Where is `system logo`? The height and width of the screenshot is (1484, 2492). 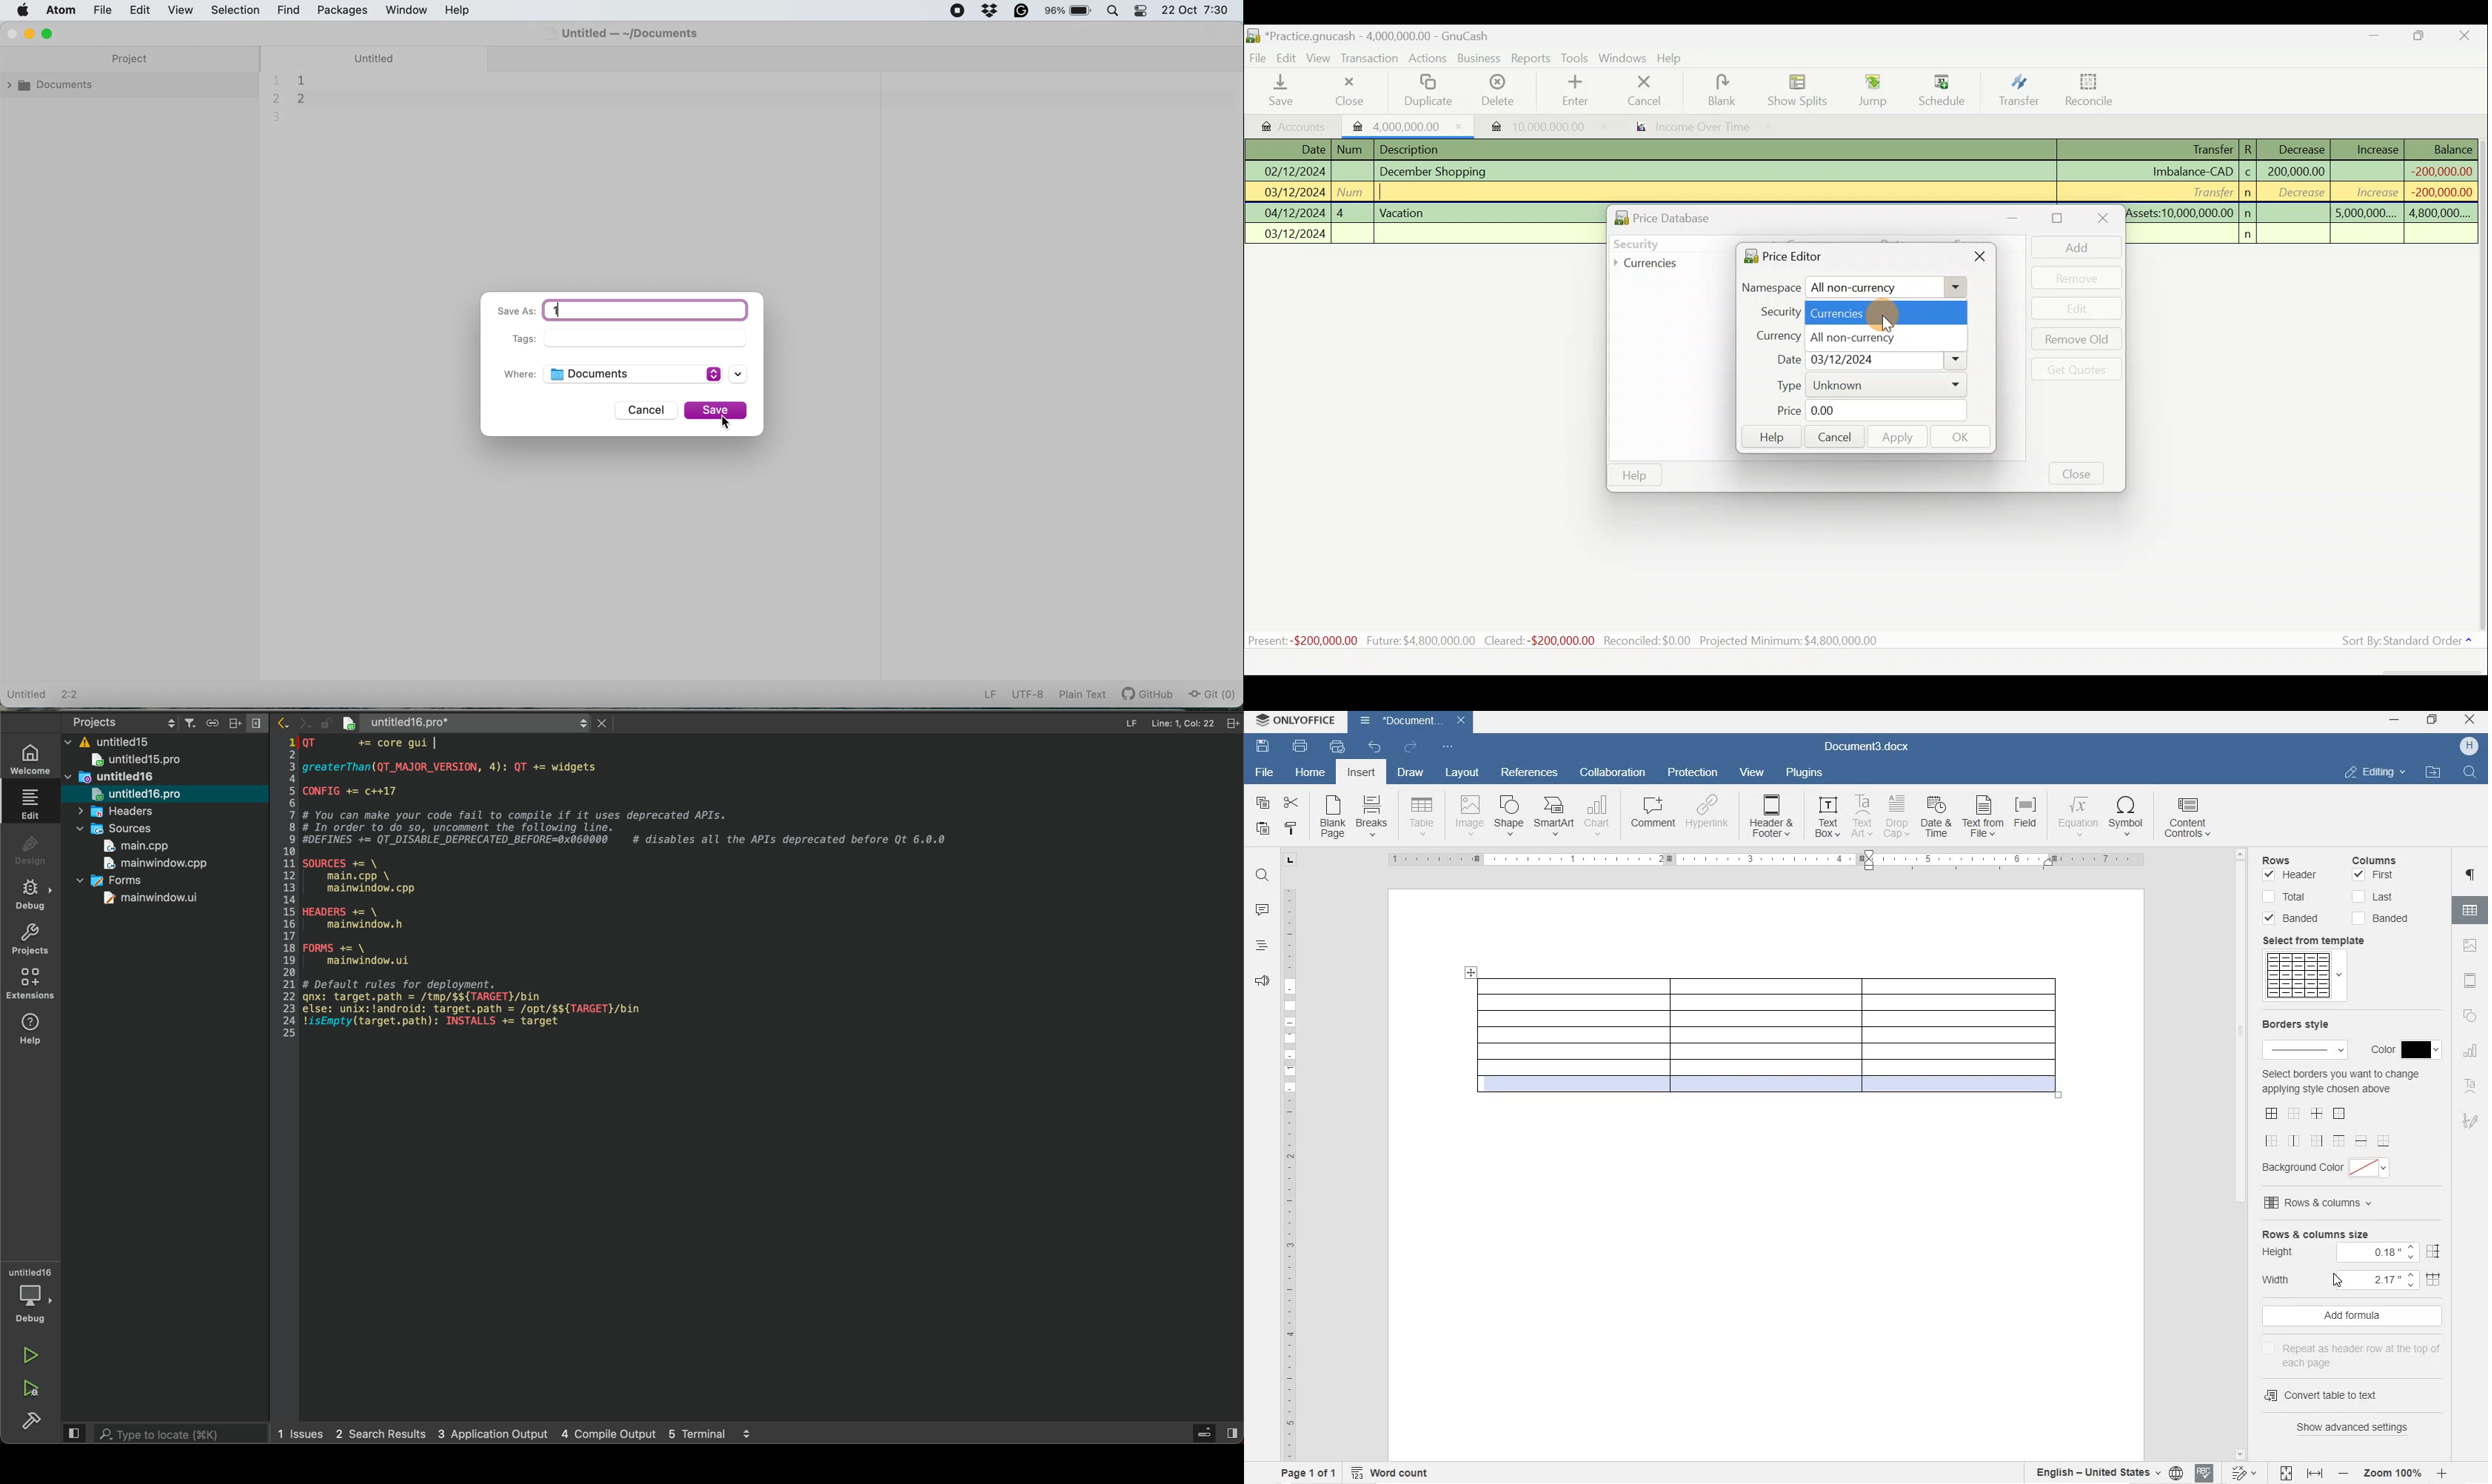
system logo is located at coordinates (23, 12).